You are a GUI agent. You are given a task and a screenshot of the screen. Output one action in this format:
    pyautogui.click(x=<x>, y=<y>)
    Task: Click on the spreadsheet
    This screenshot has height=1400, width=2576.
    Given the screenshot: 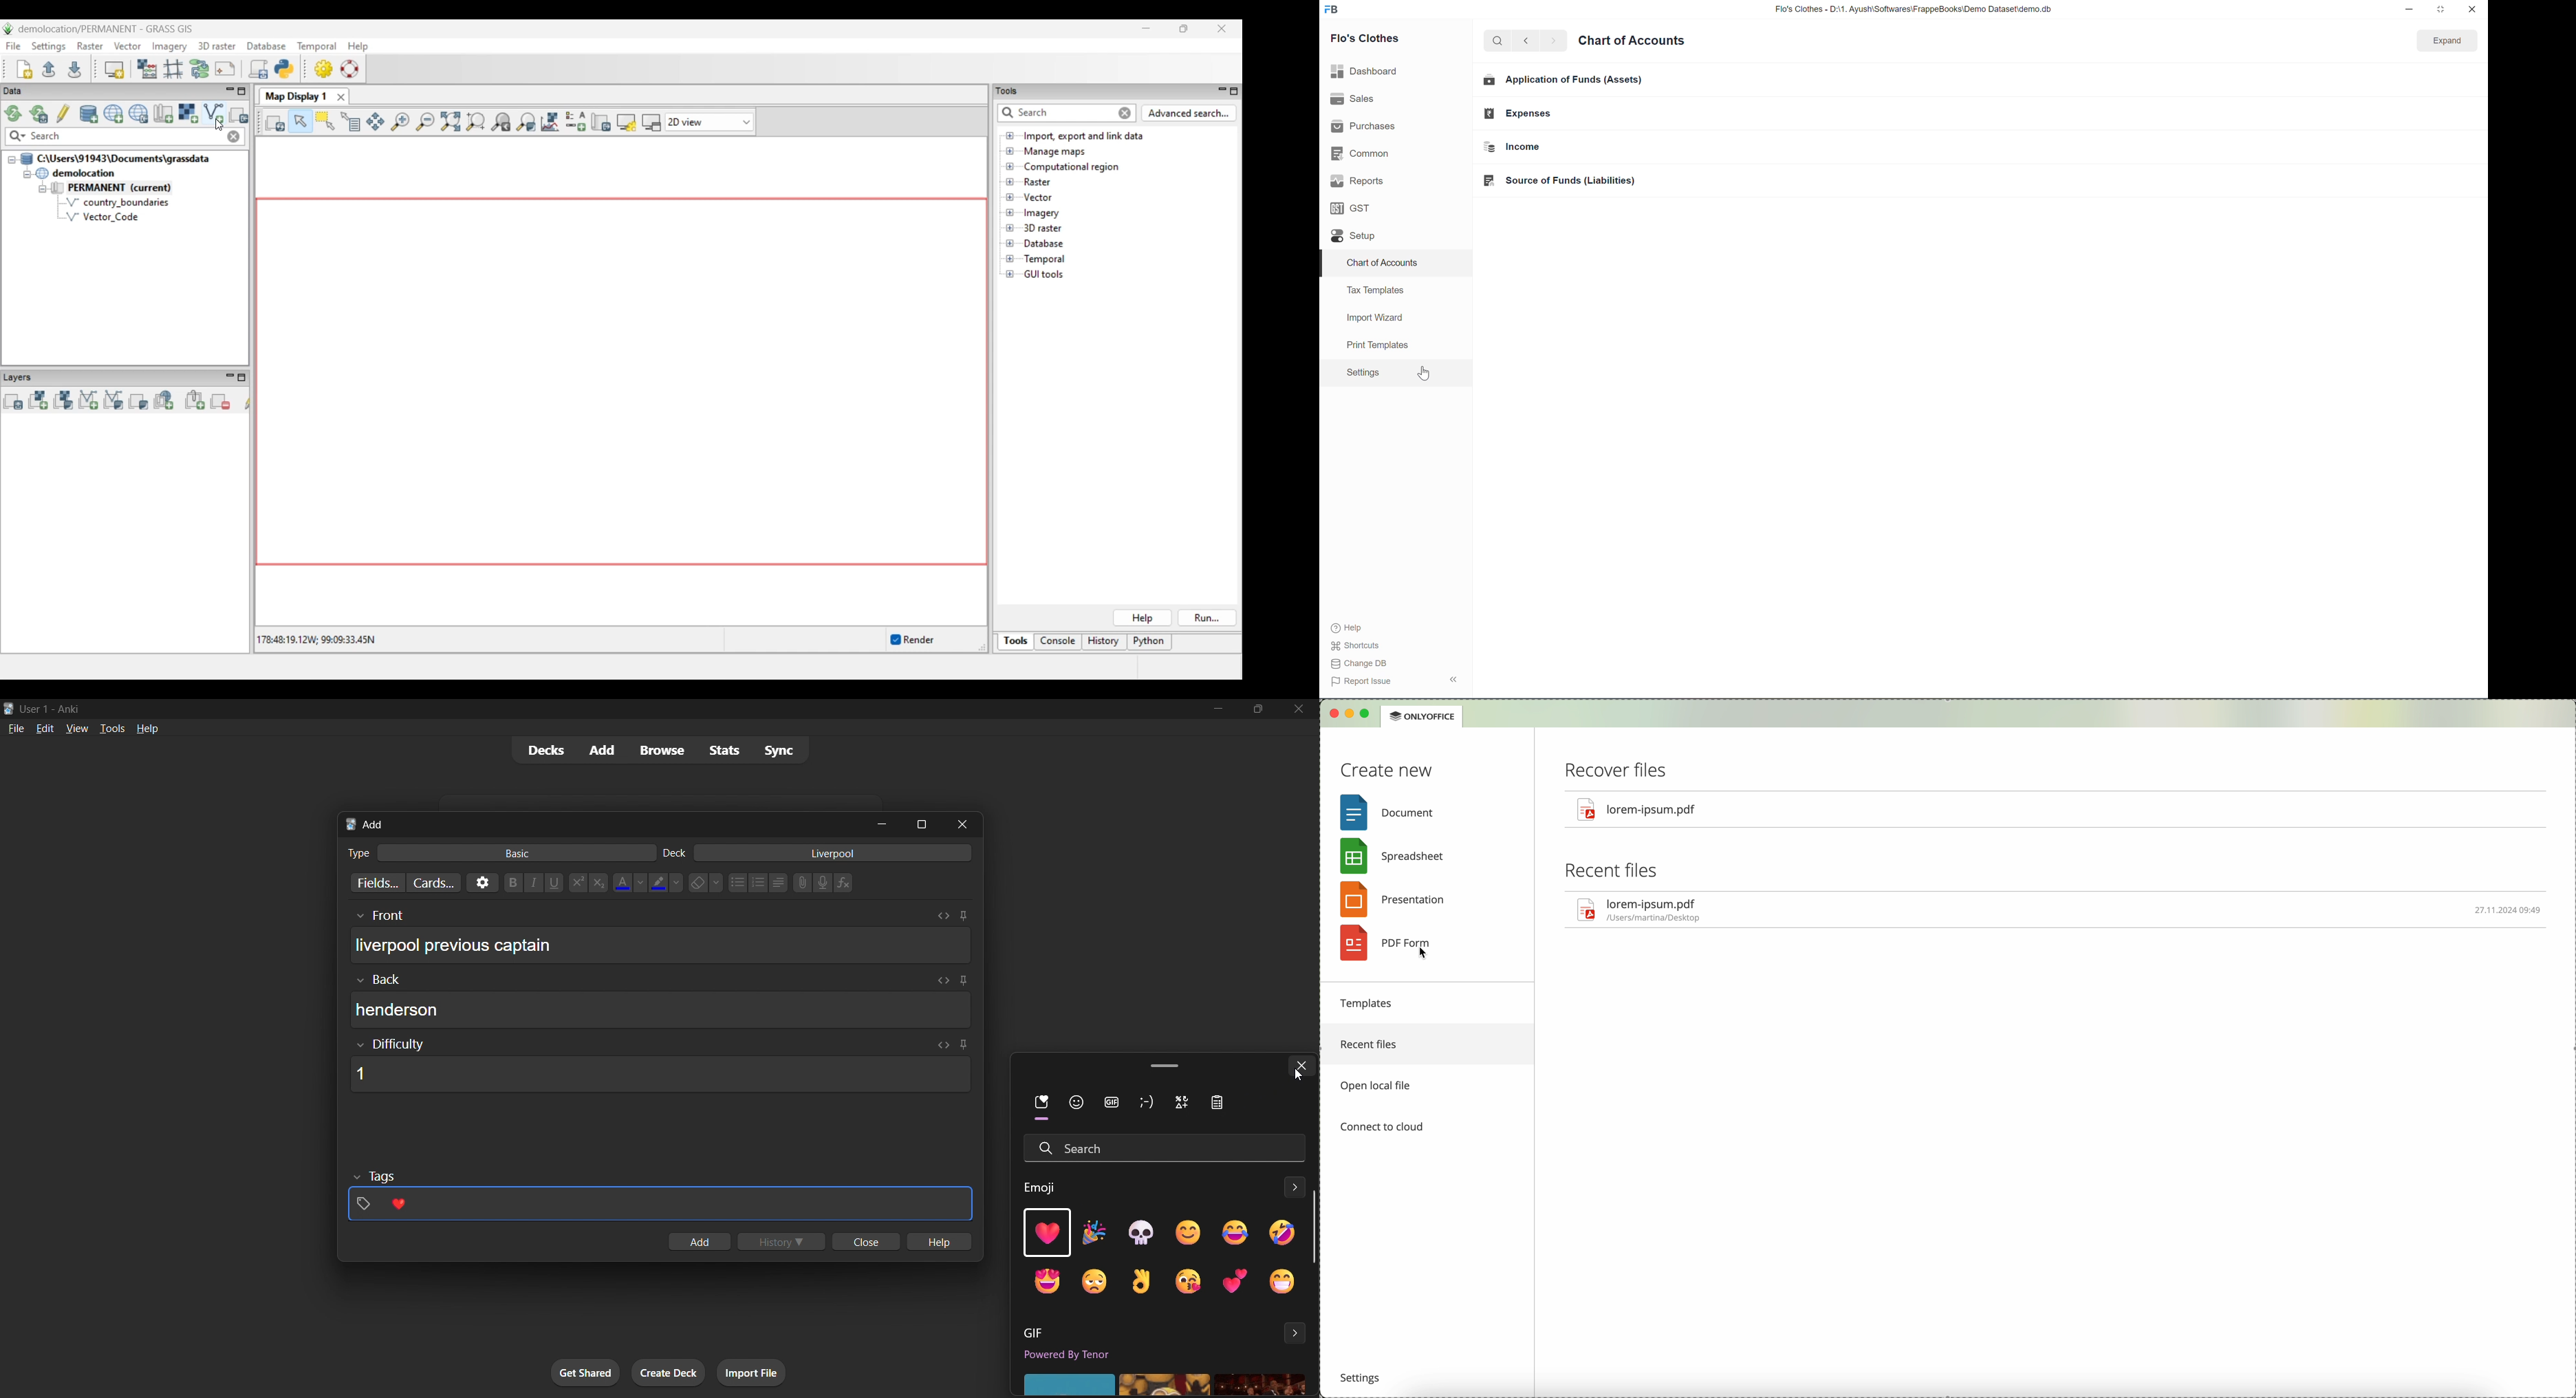 What is the action you would take?
    pyautogui.click(x=1397, y=854)
    